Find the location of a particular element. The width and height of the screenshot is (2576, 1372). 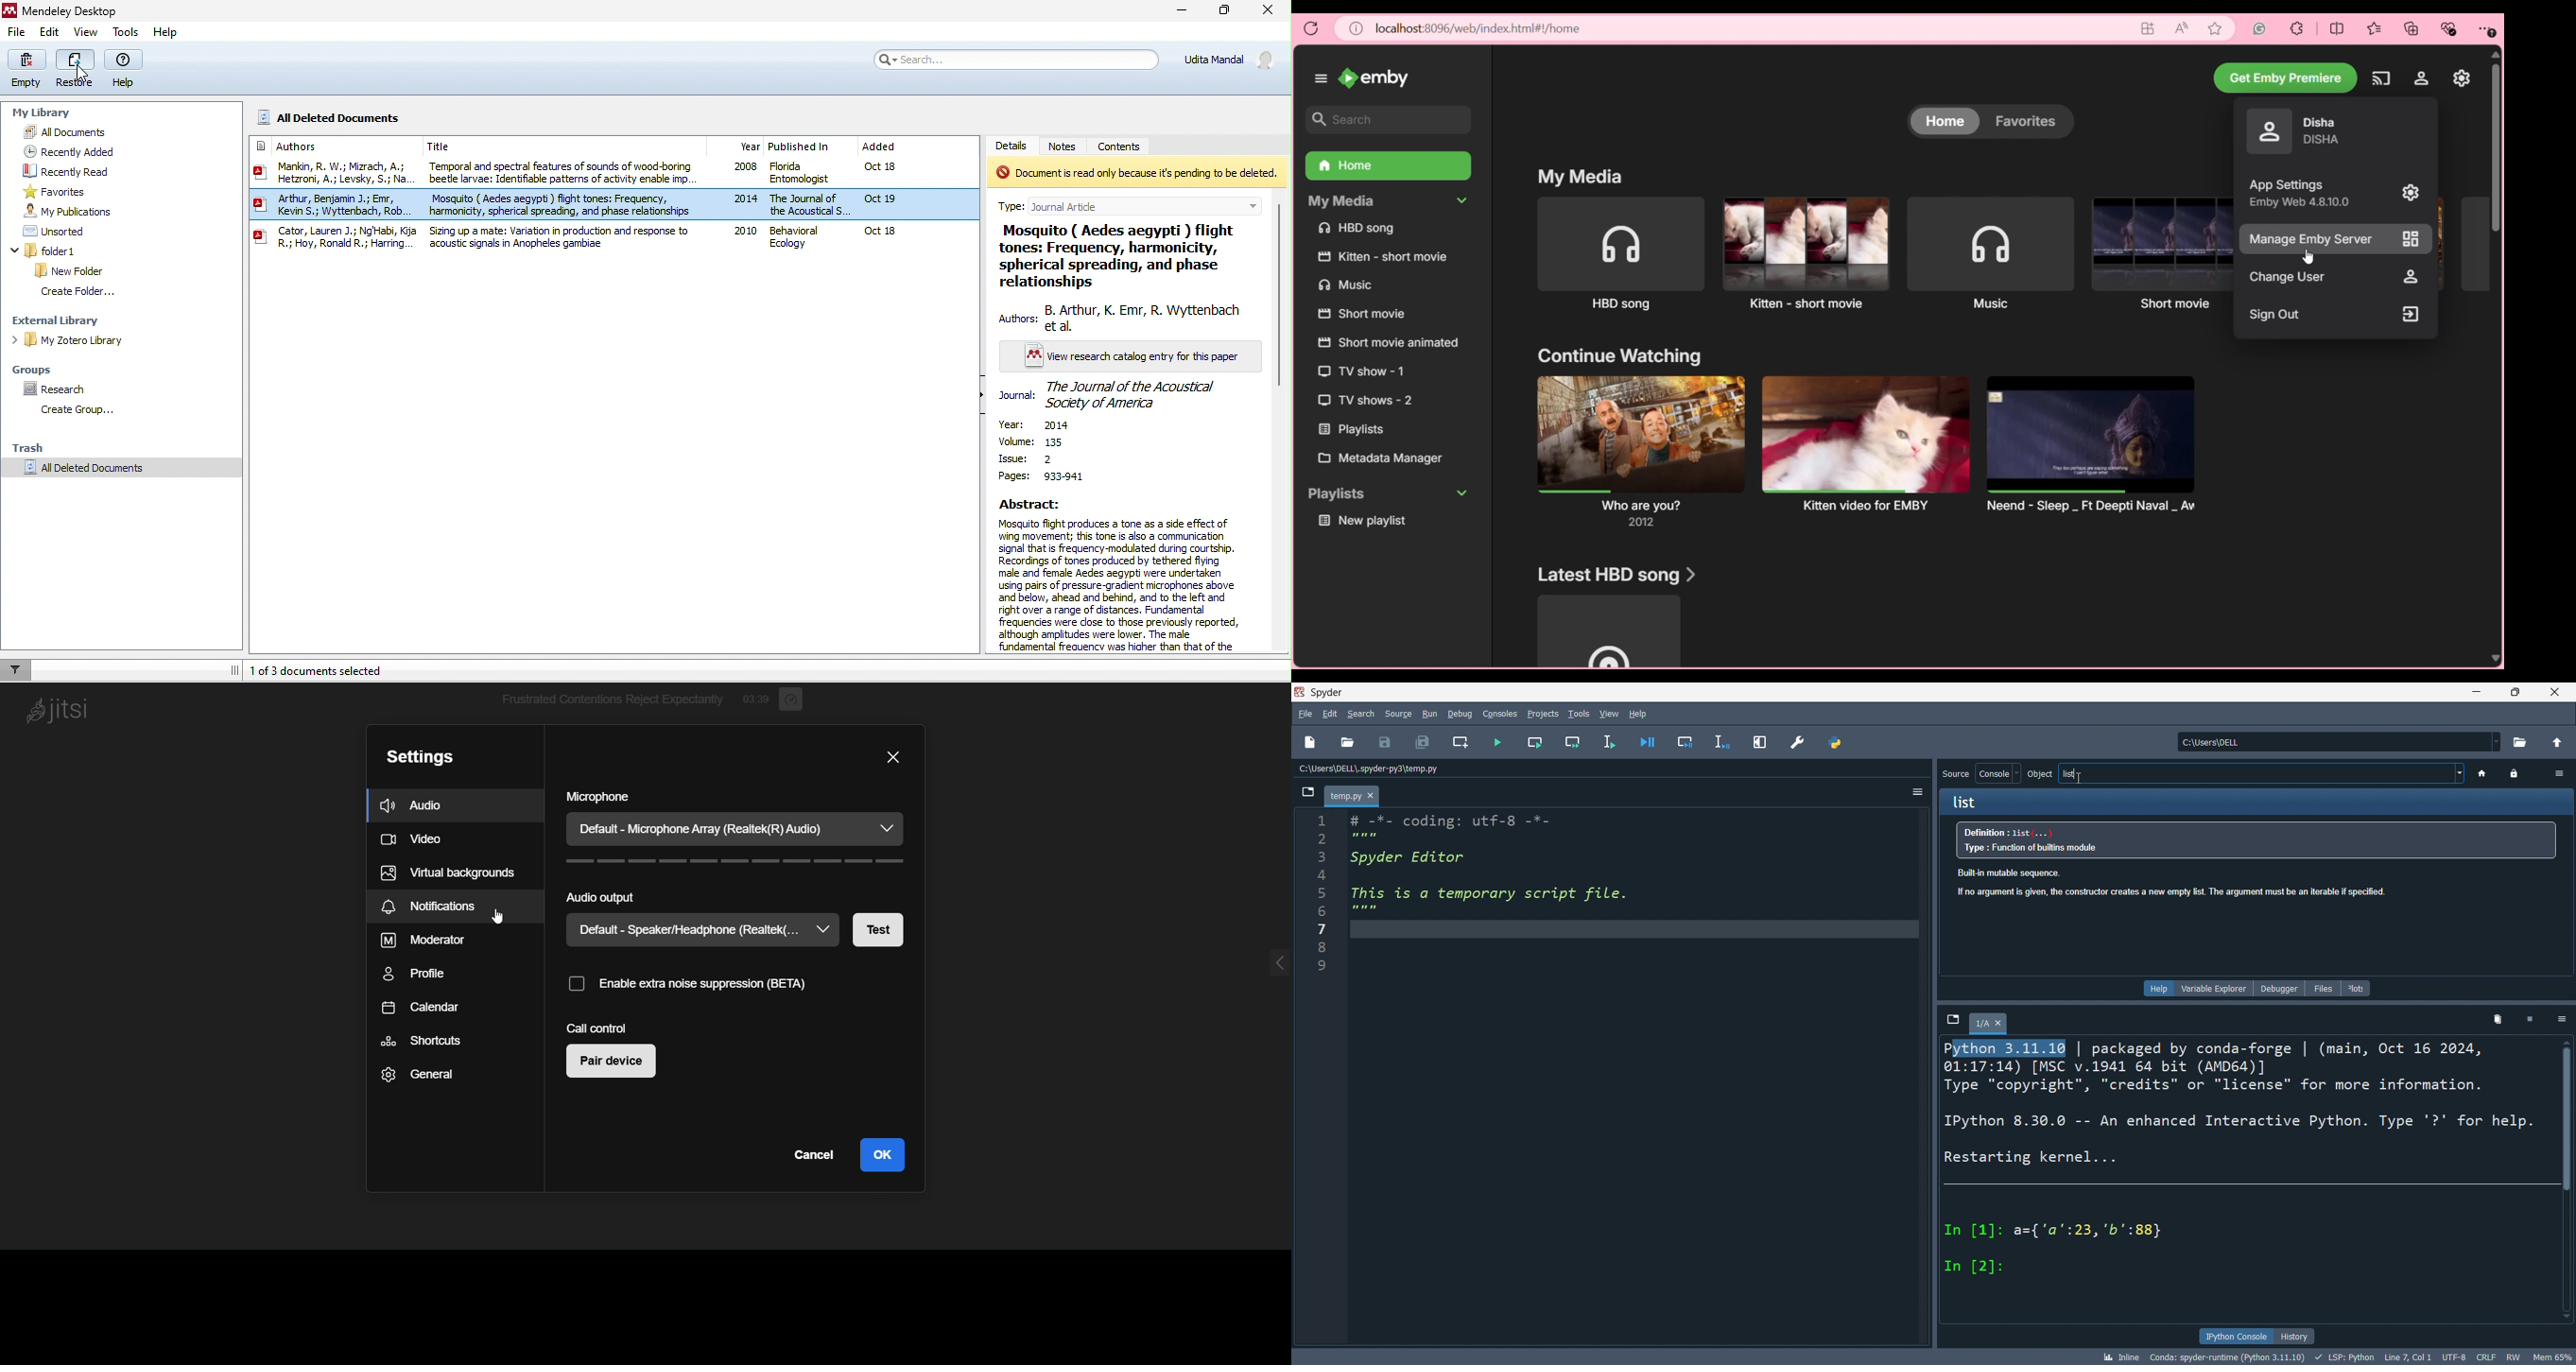

Manage Emby server, highlighted by cursor is located at coordinates (2338, 239).